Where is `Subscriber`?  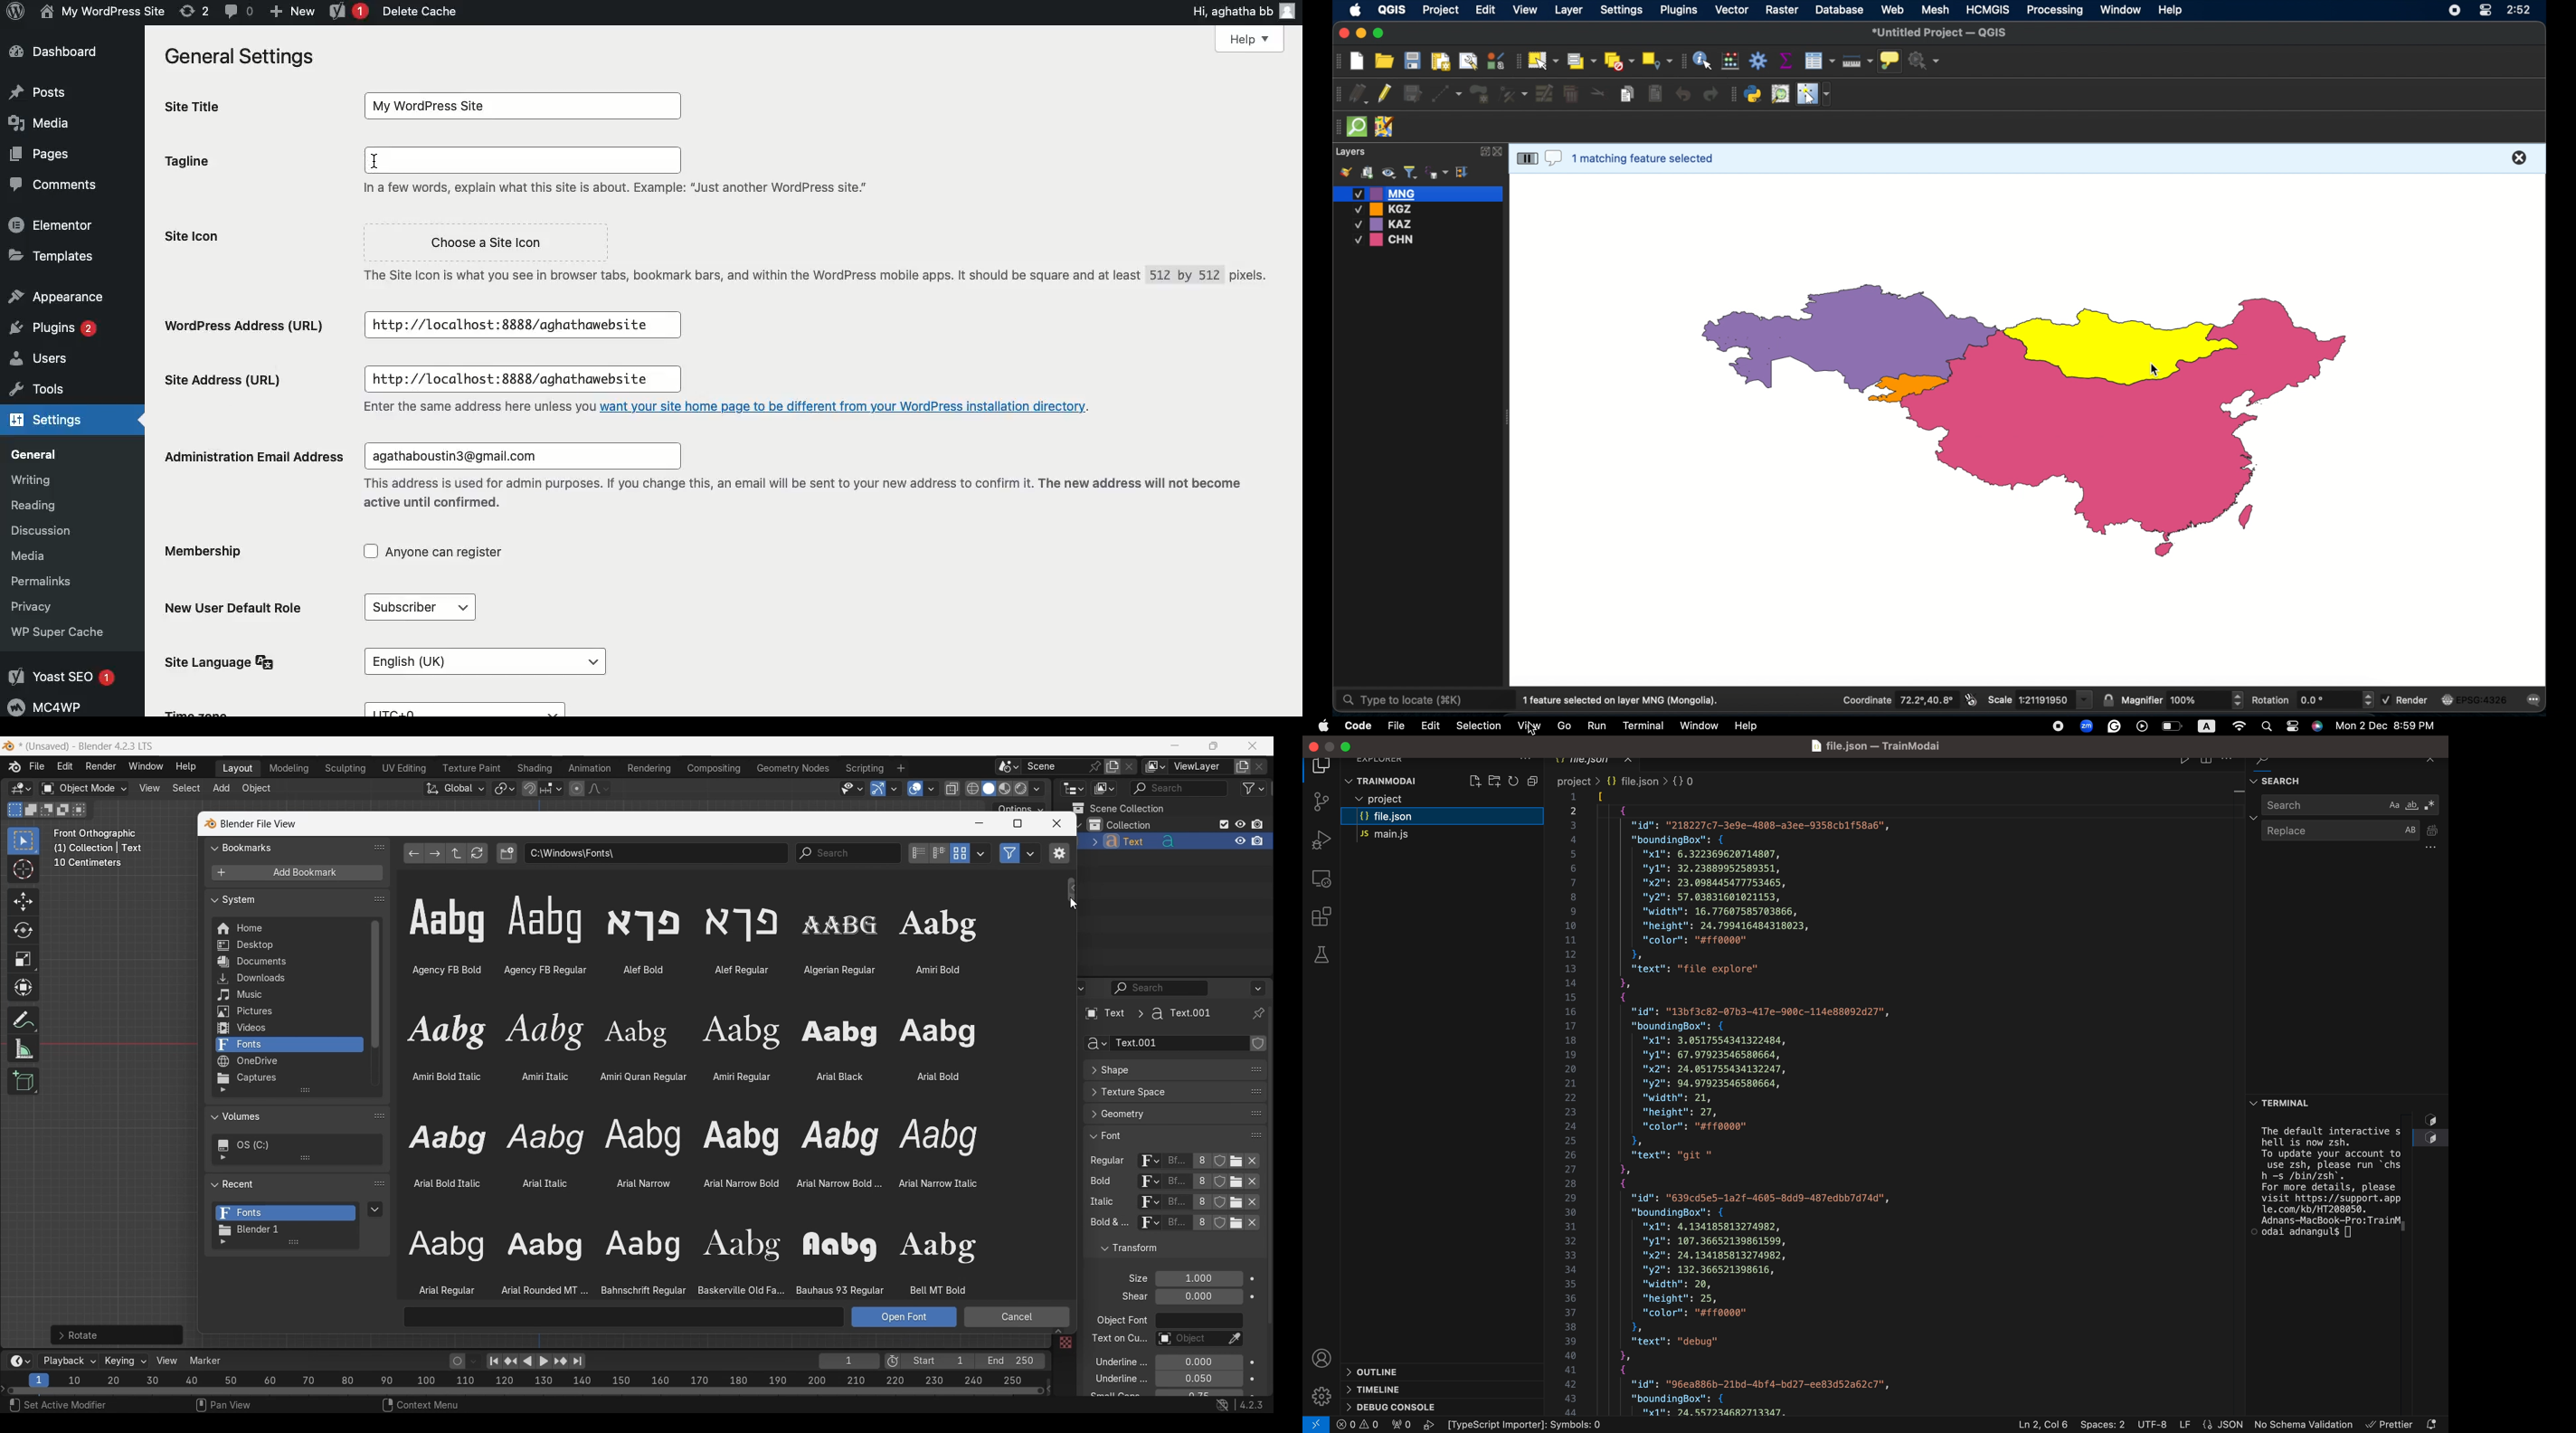
Subscriber is located at coordinates (418, 605).